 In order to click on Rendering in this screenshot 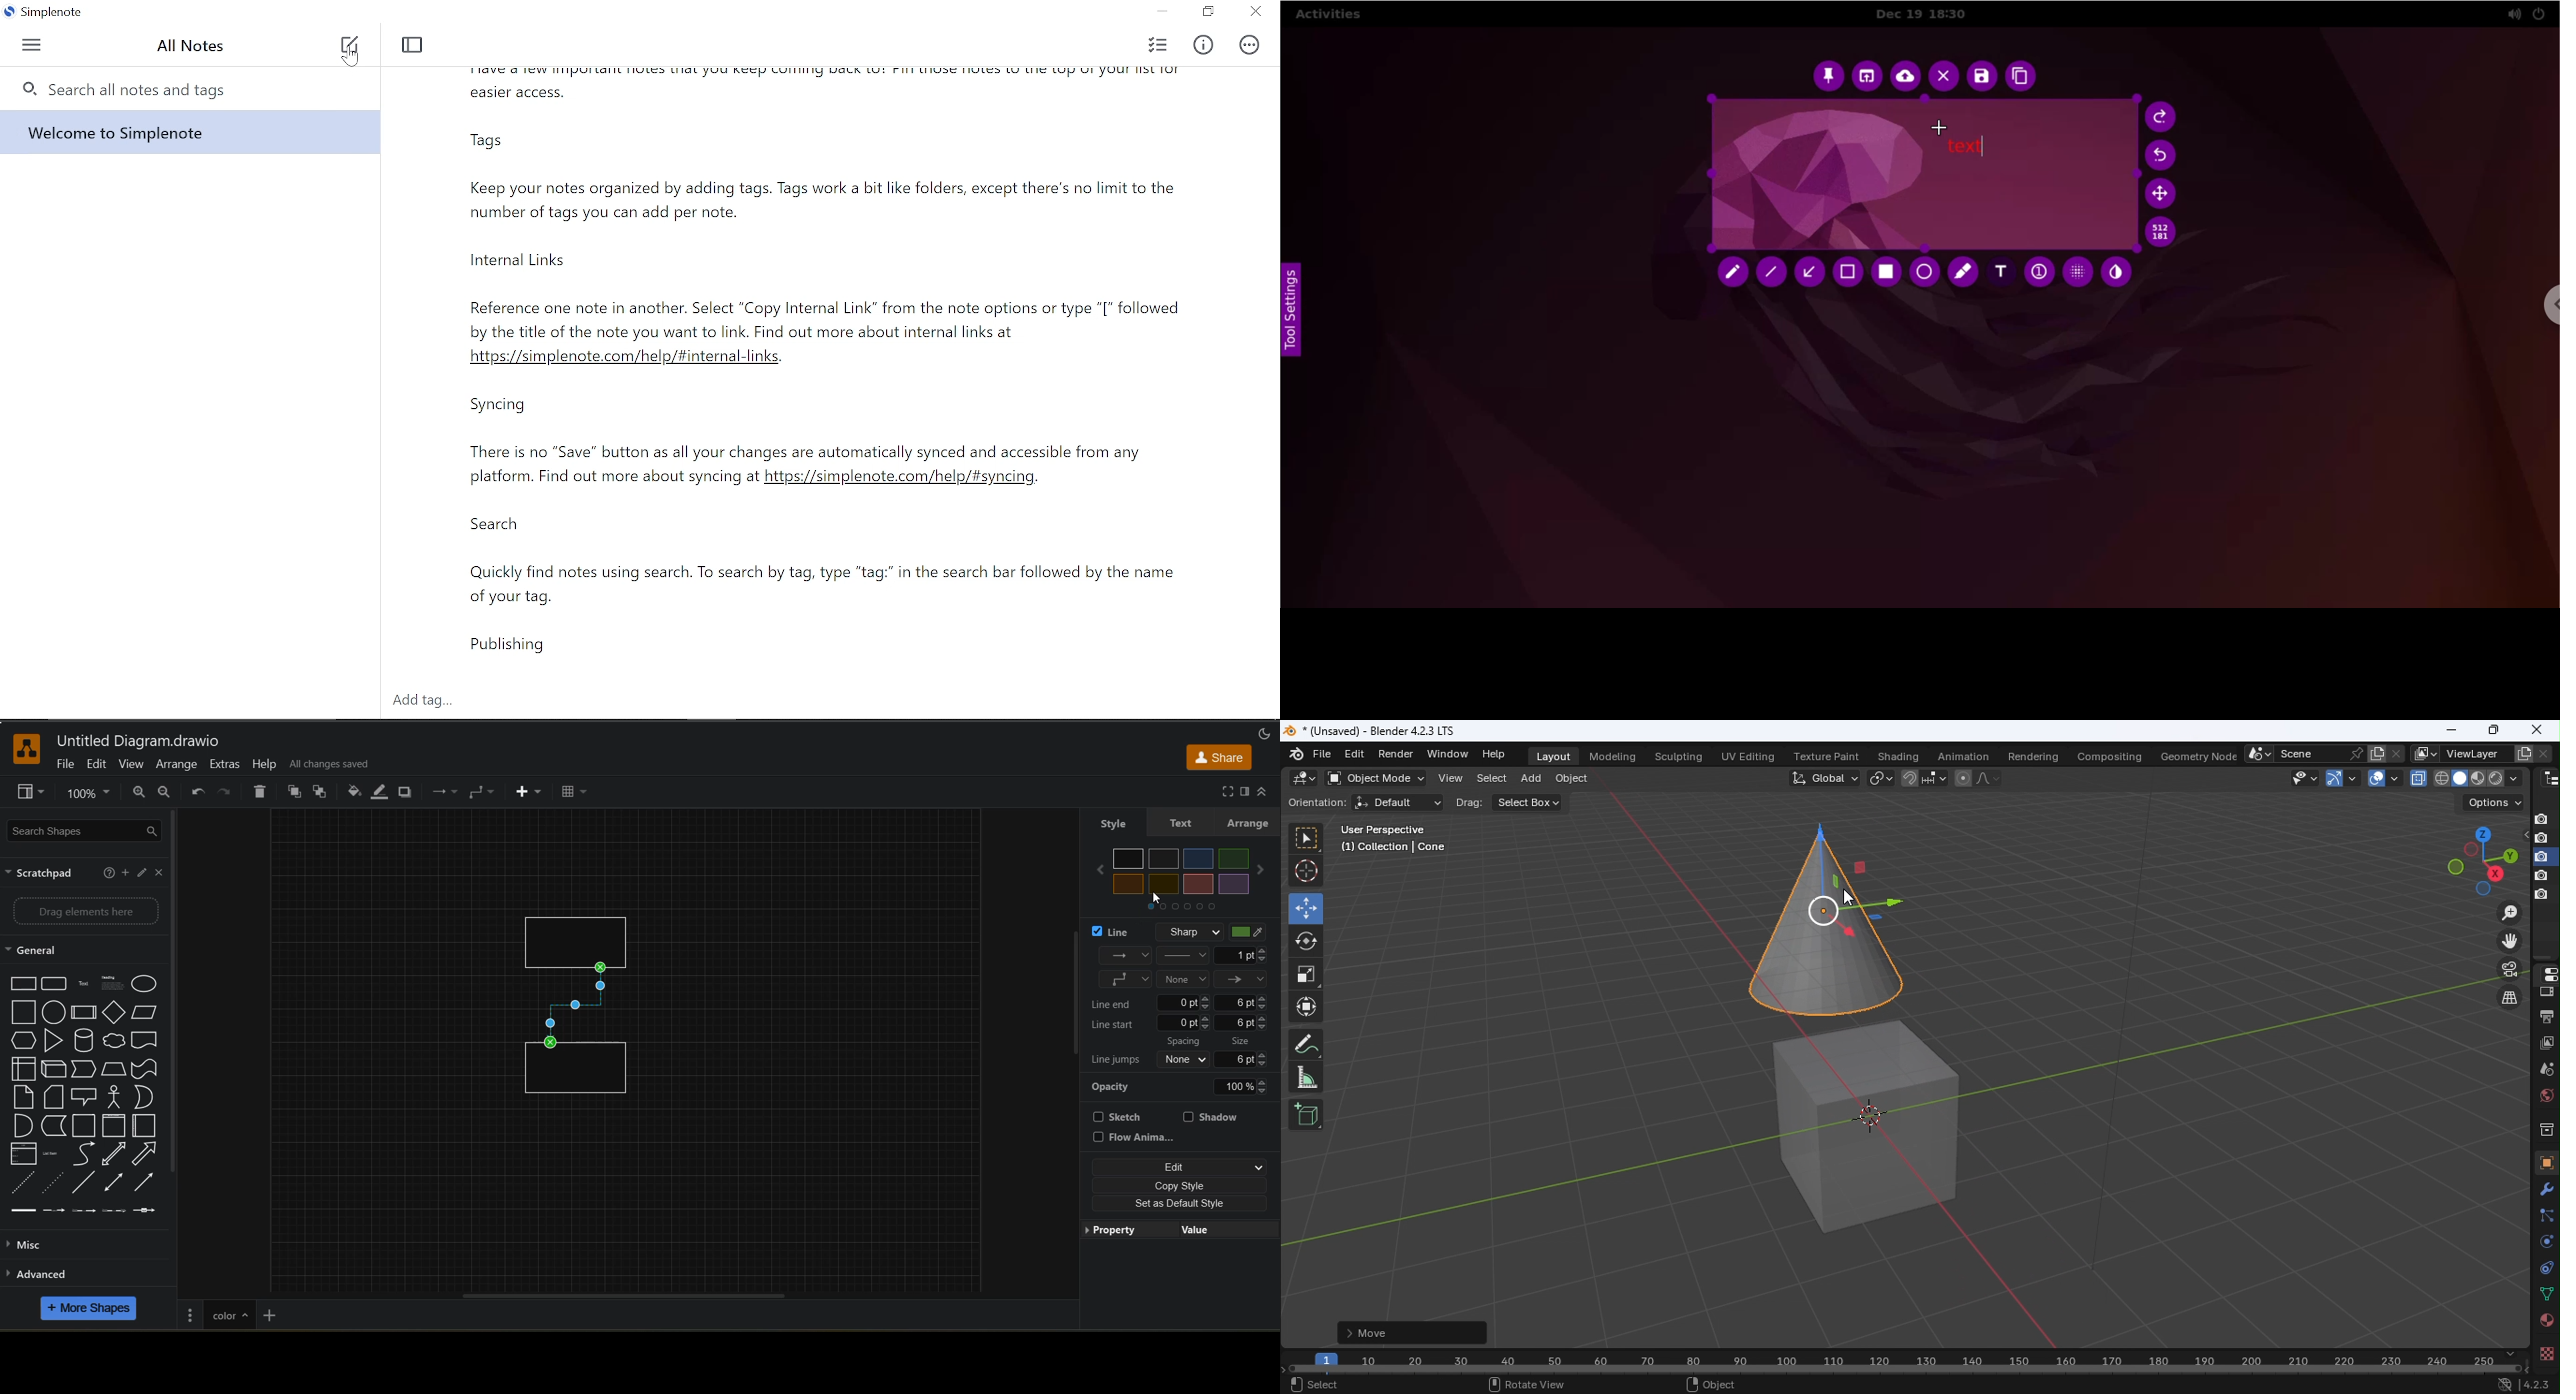, I will do `click(2029, 754)`.